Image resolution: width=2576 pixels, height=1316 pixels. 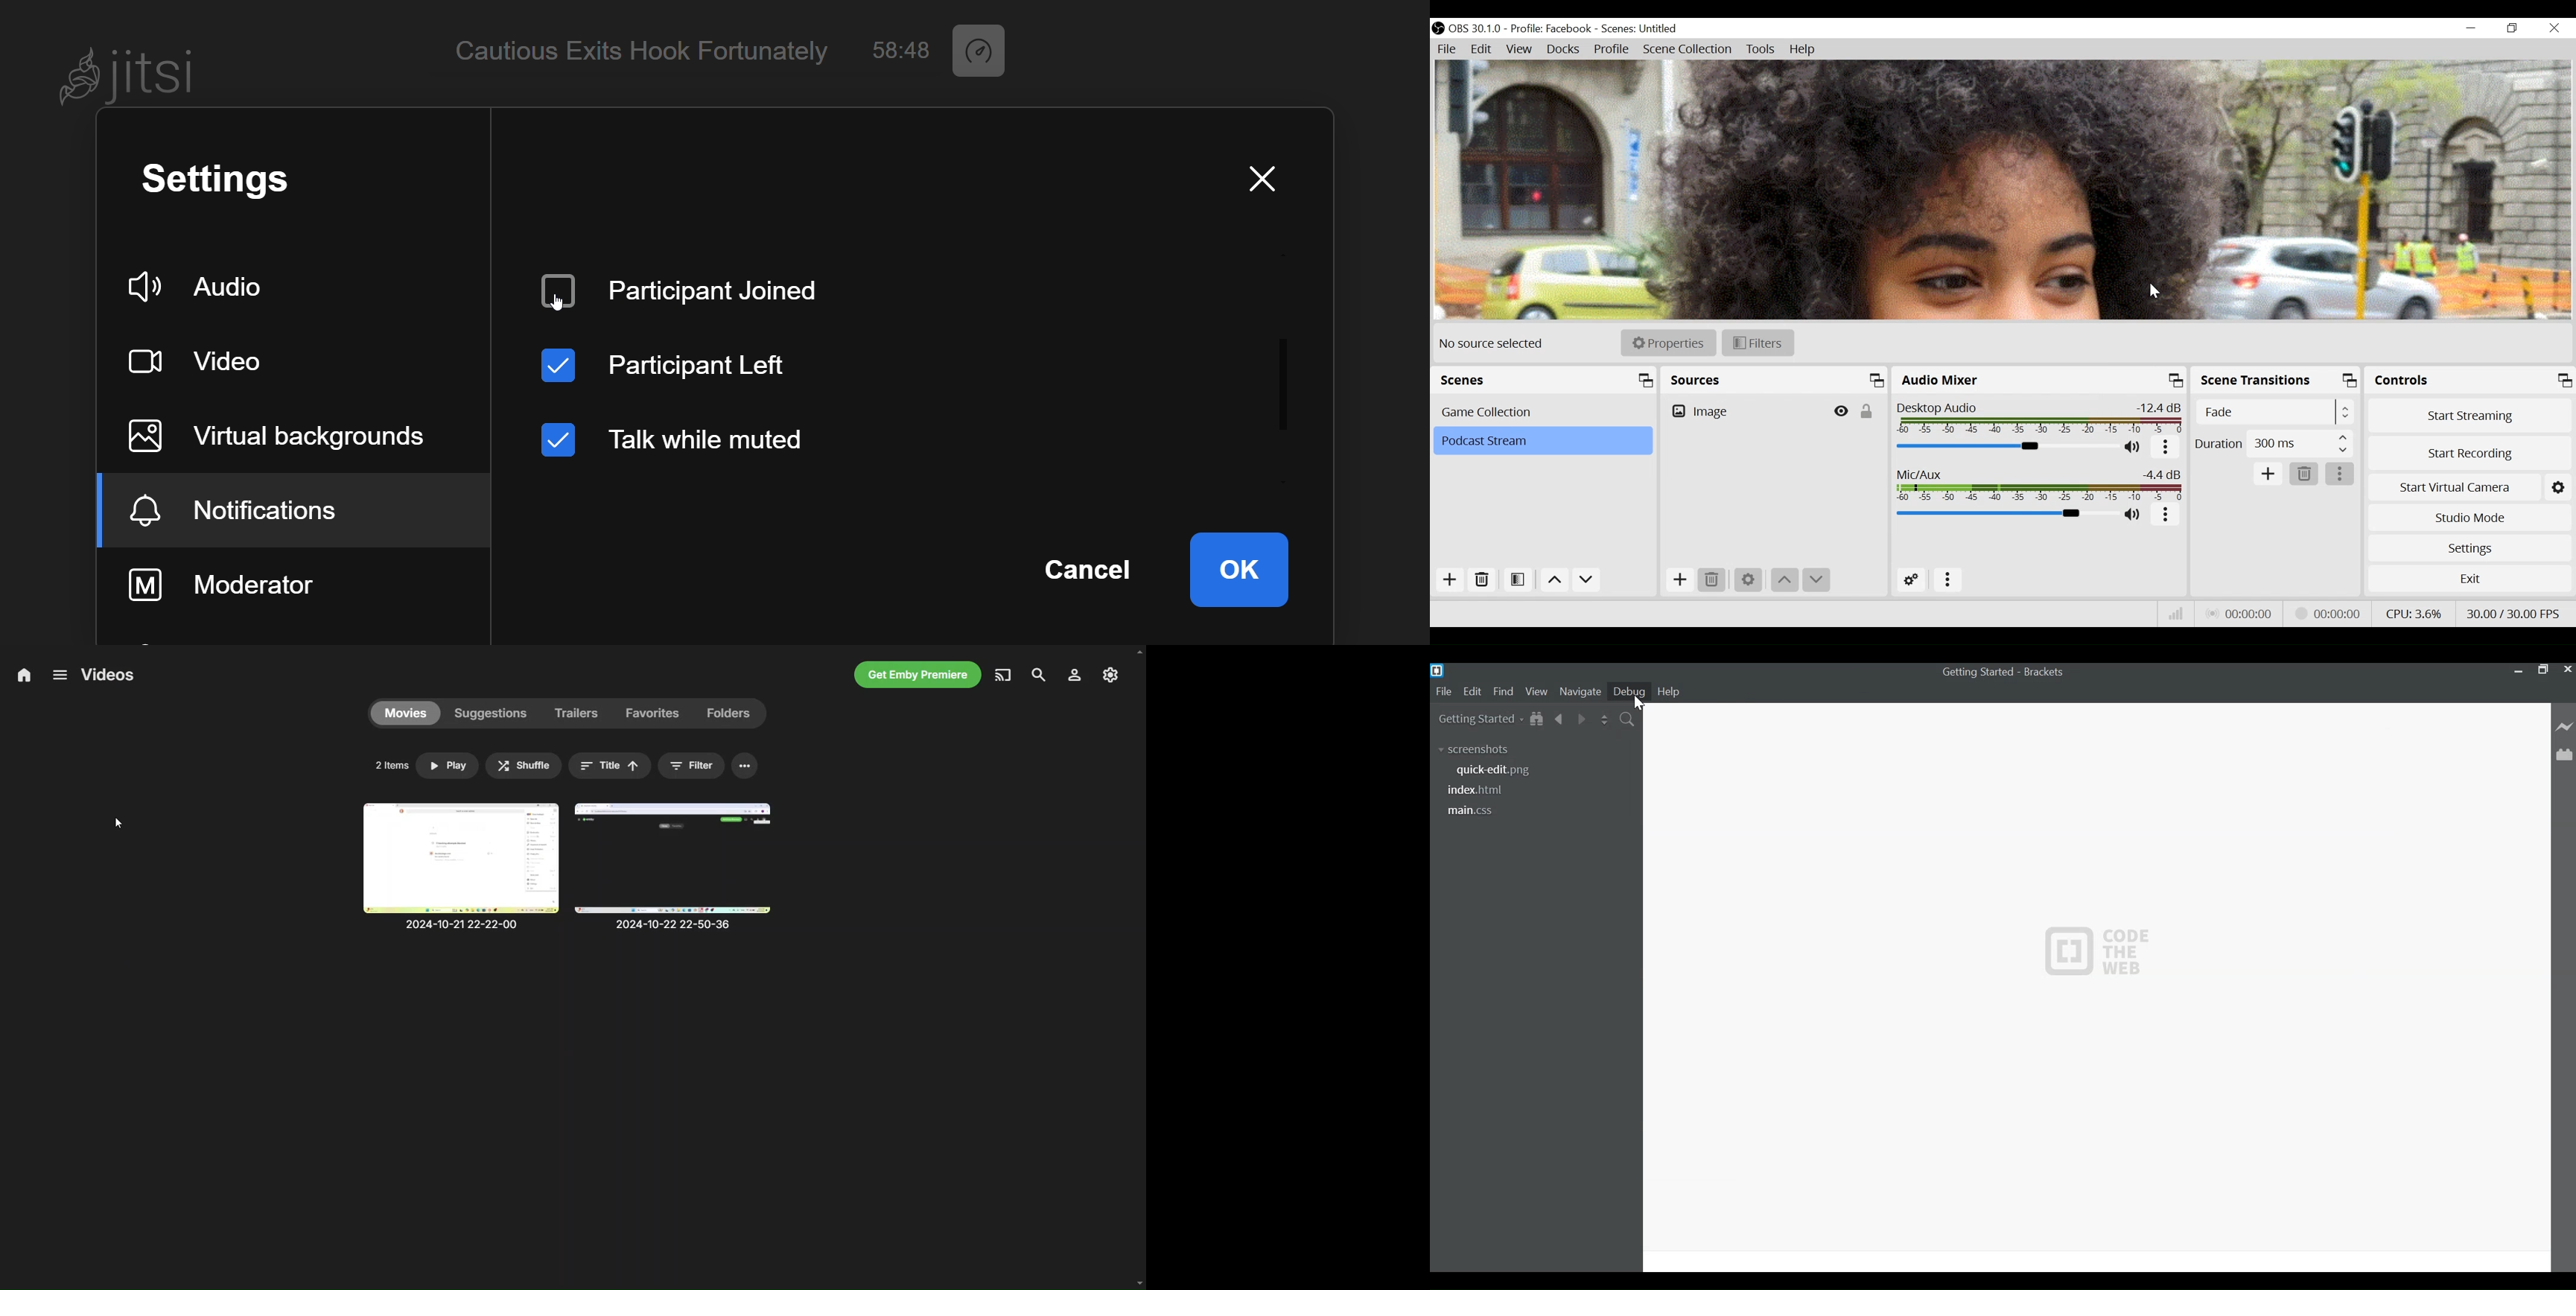 I want to click on Close, so click(x=2569, y=671).